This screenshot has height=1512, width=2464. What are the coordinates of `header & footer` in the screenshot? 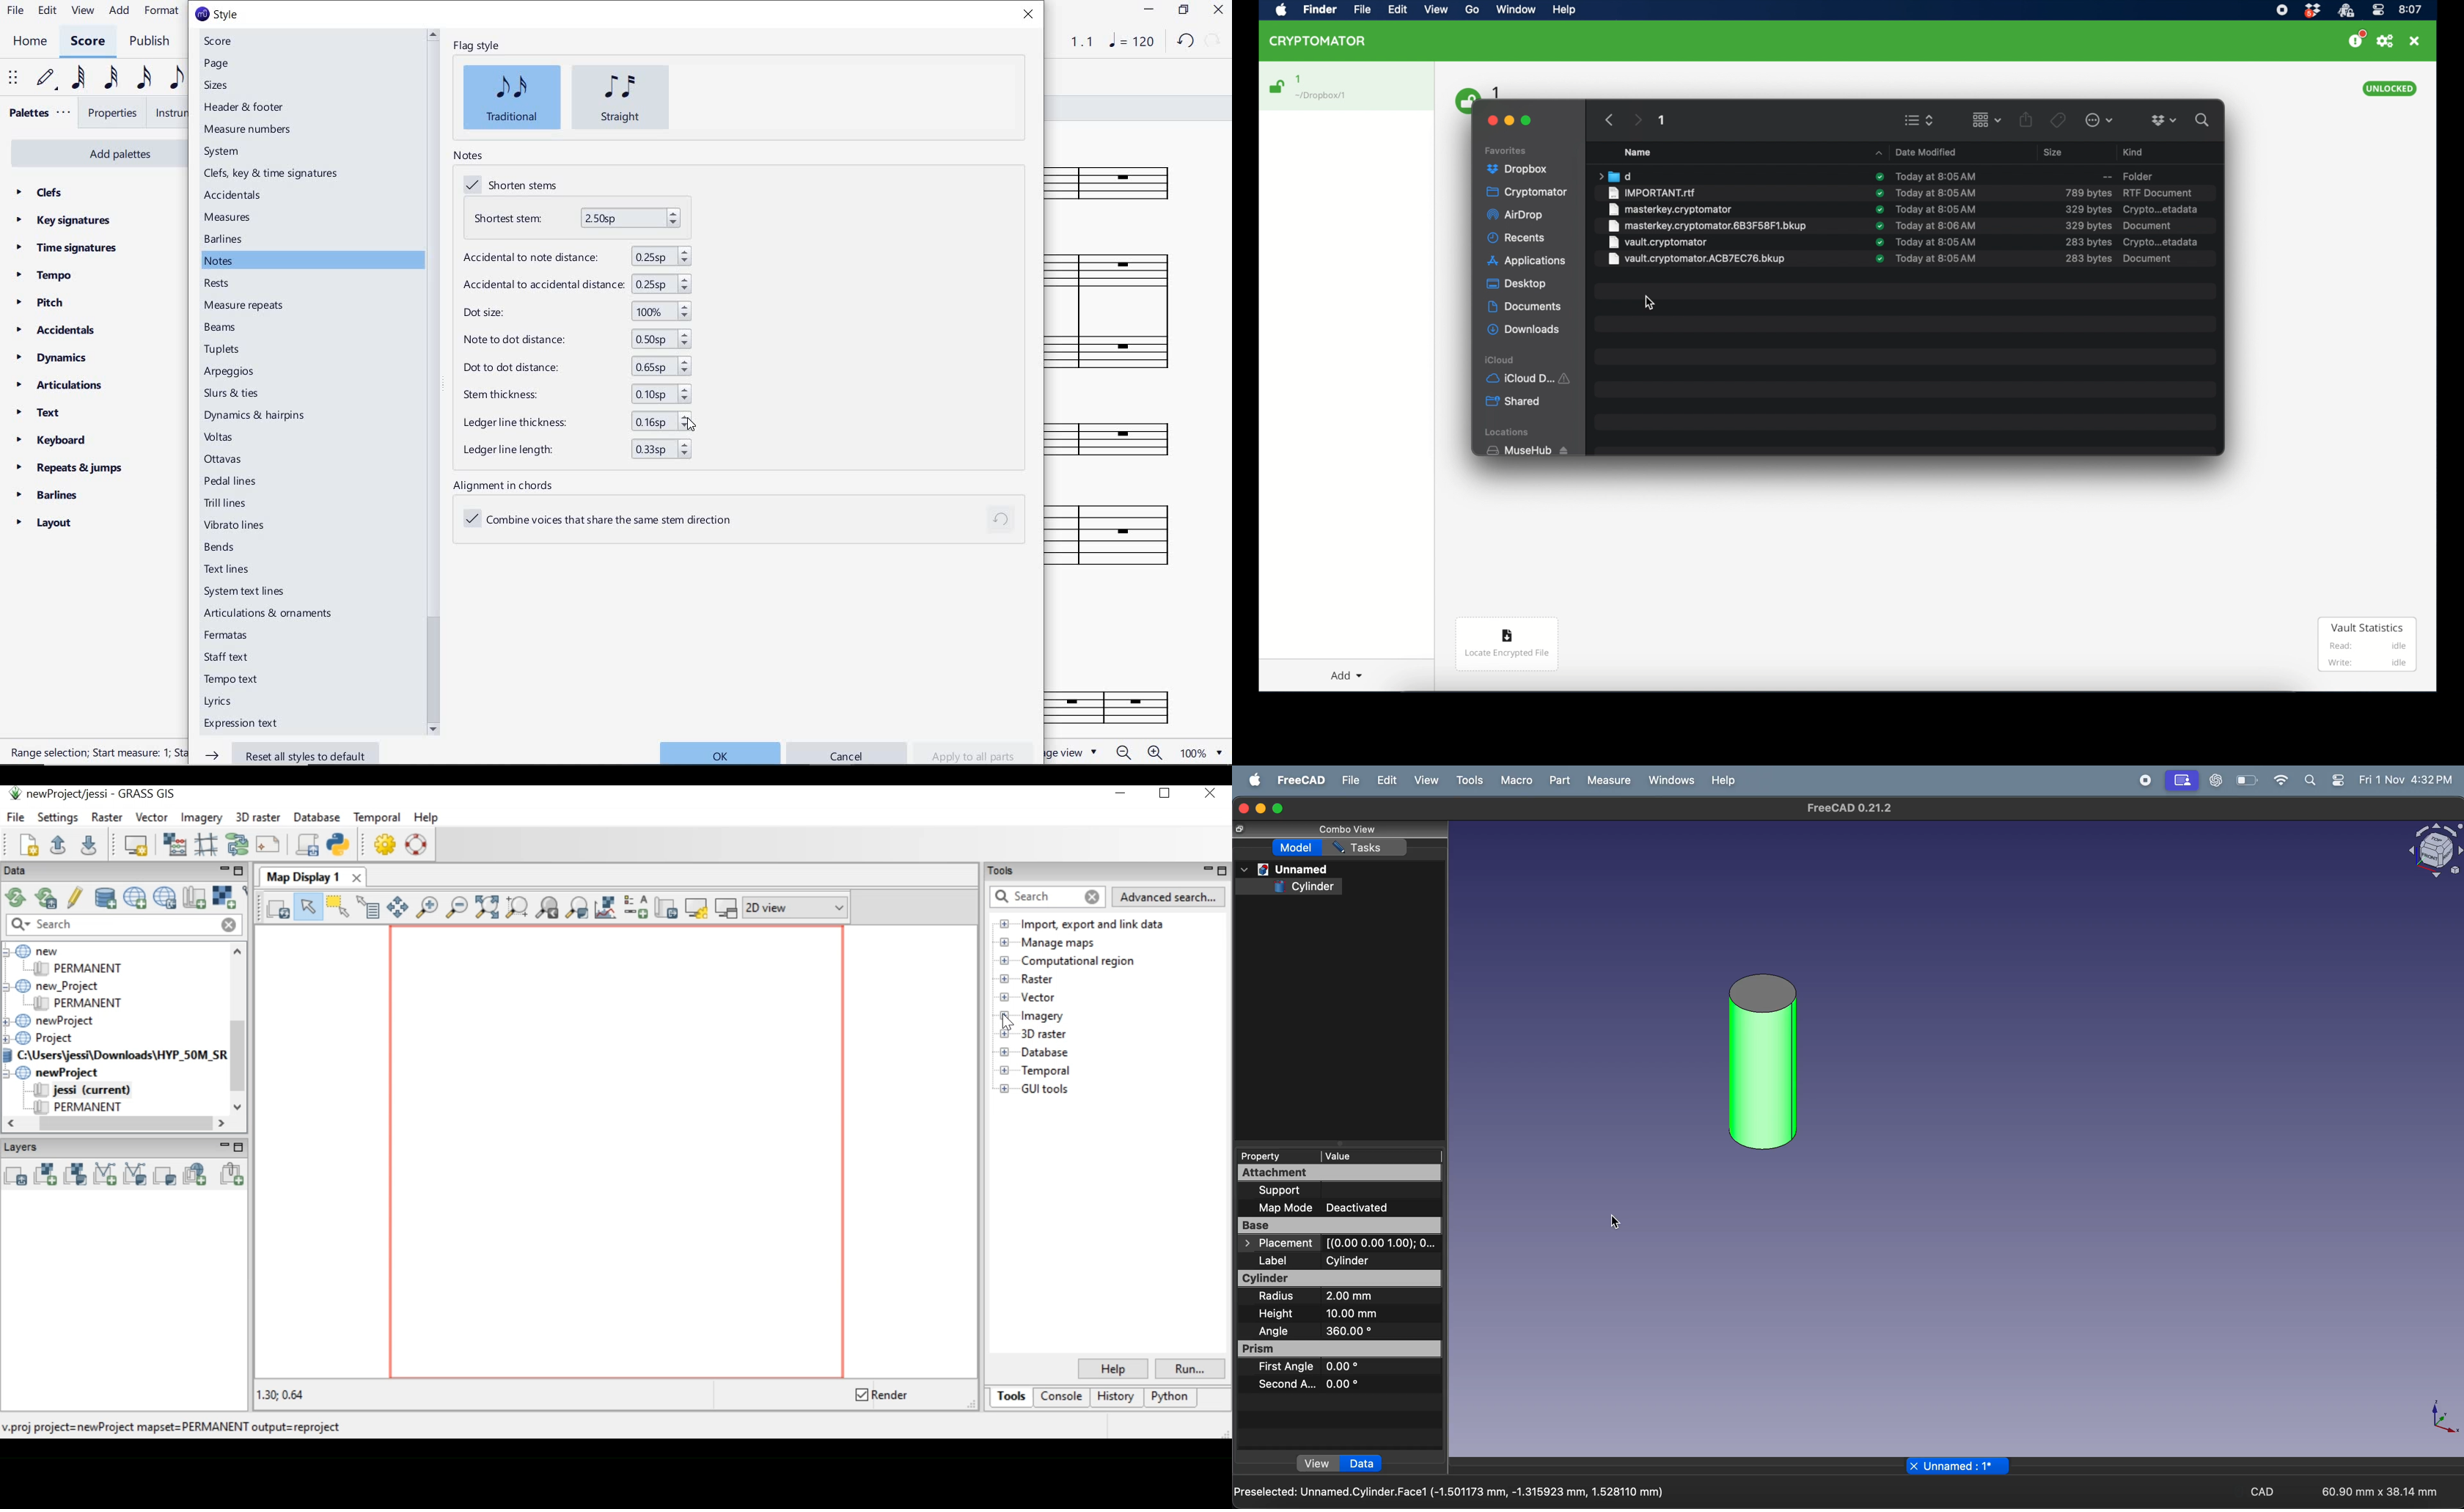 It's located at (247, 106).